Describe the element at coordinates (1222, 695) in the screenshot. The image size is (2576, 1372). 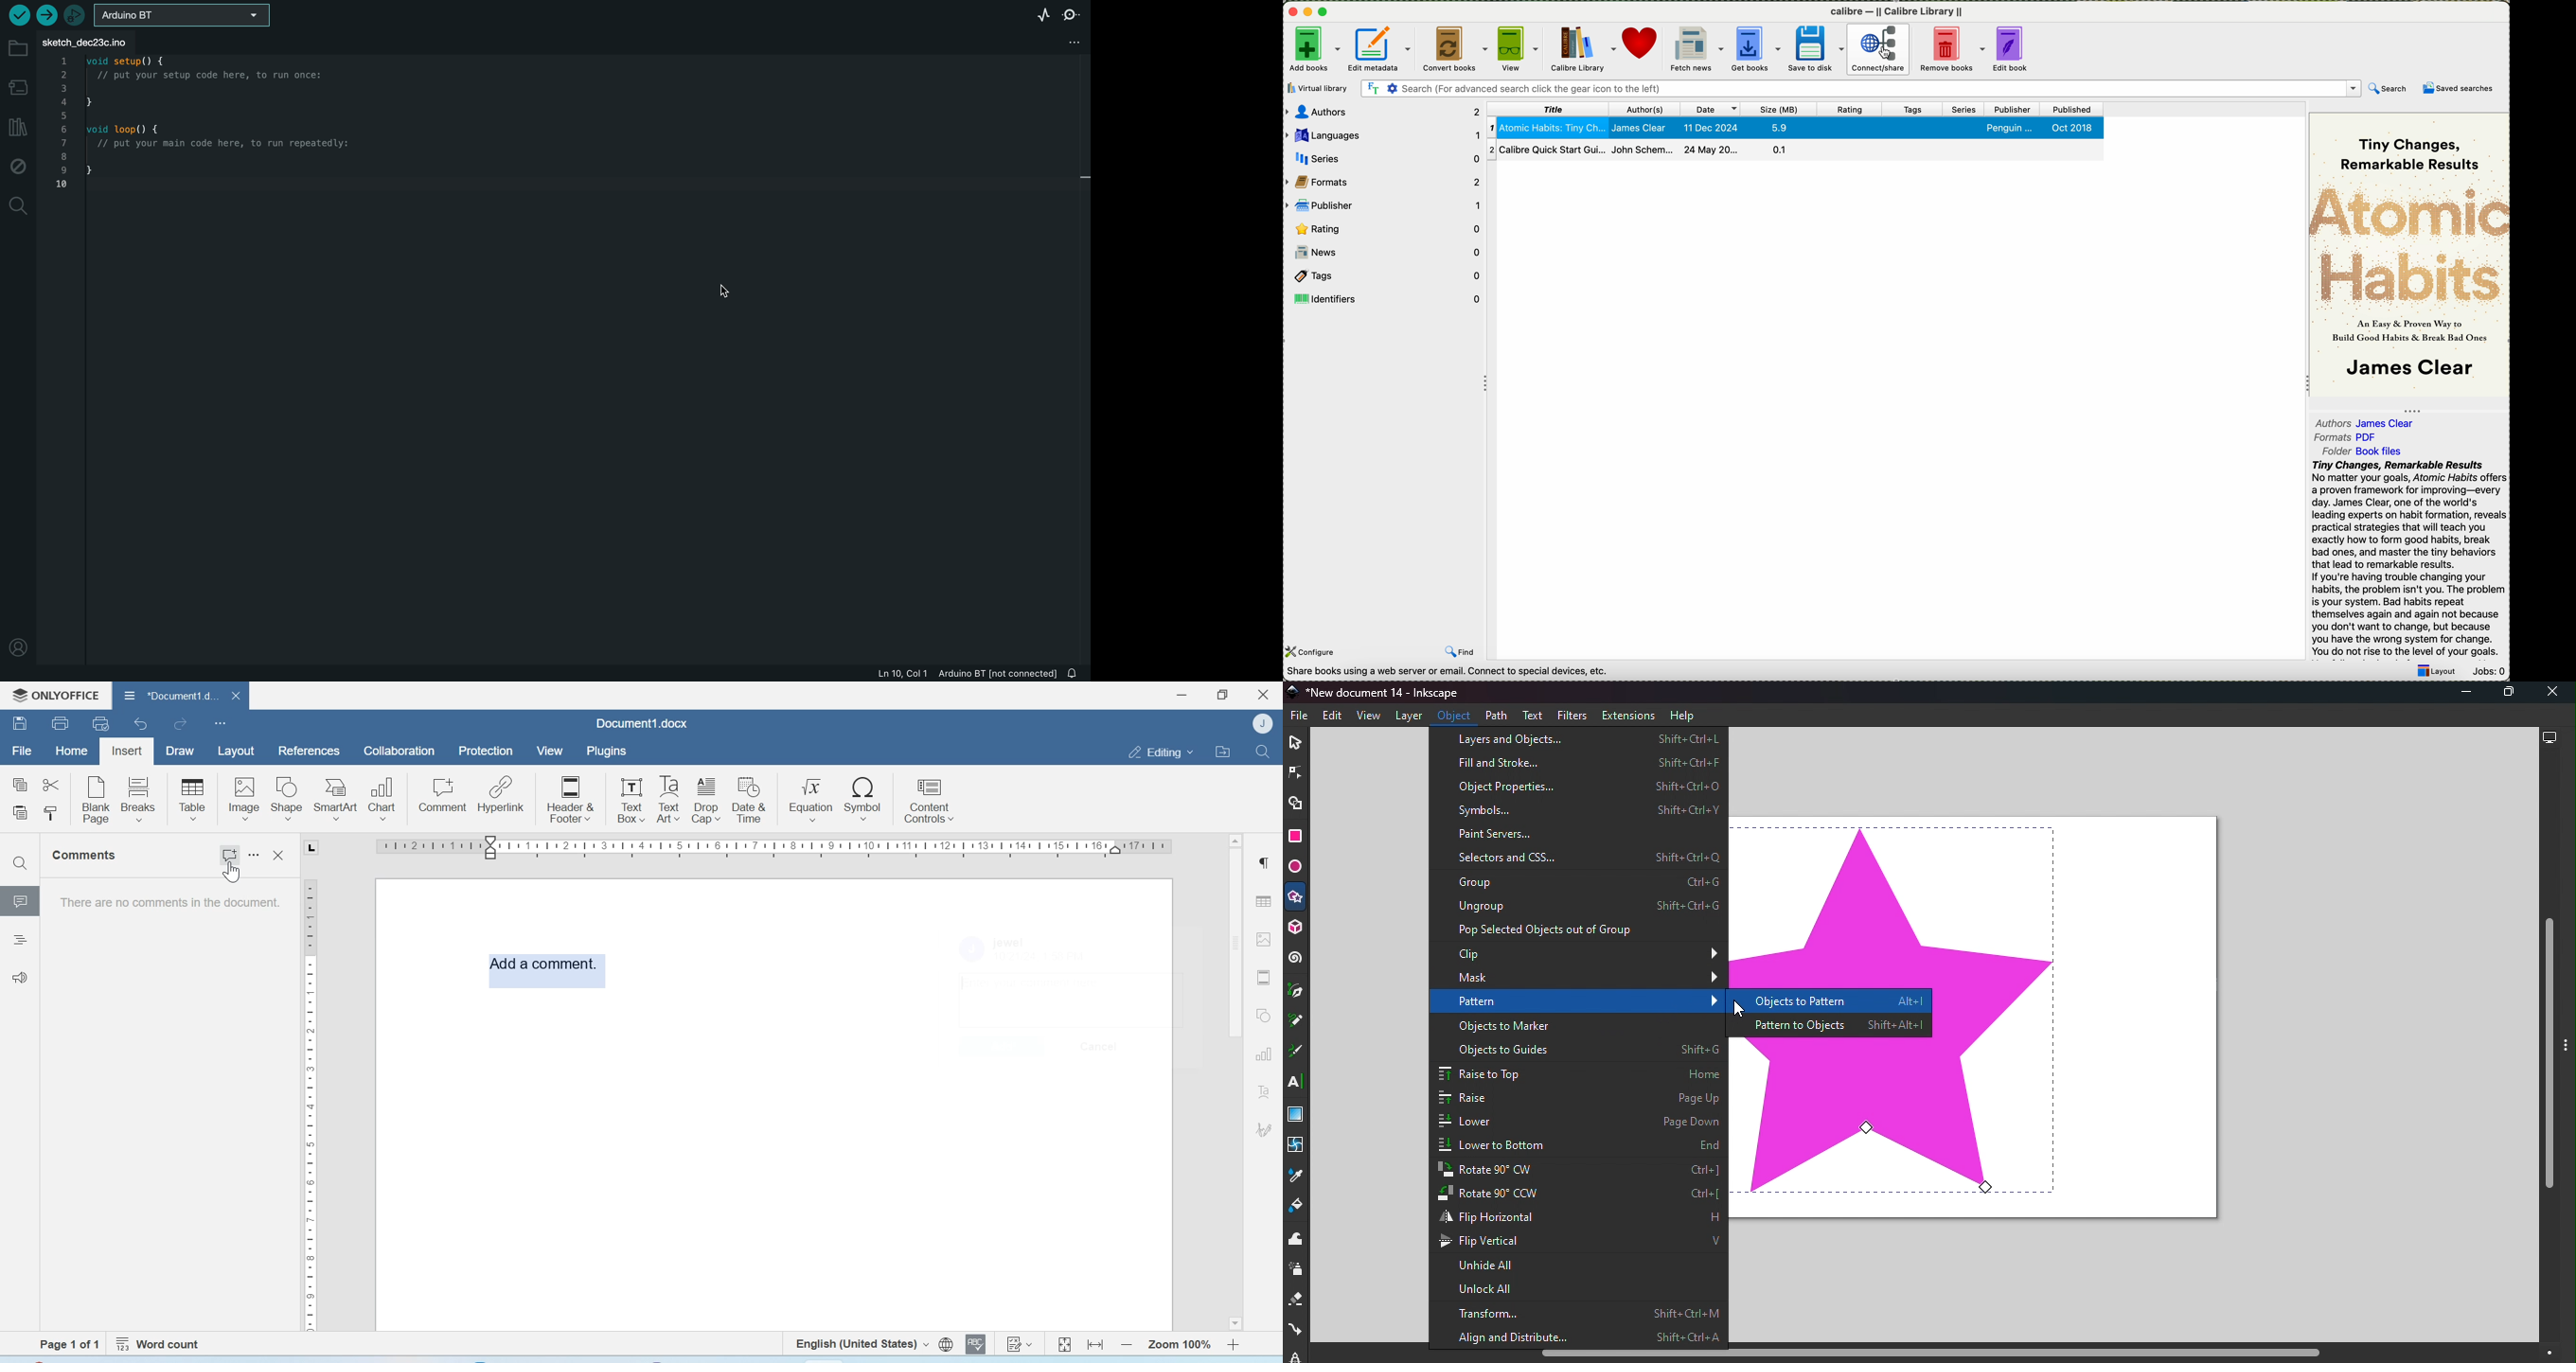
I see `Maximize` at that location.